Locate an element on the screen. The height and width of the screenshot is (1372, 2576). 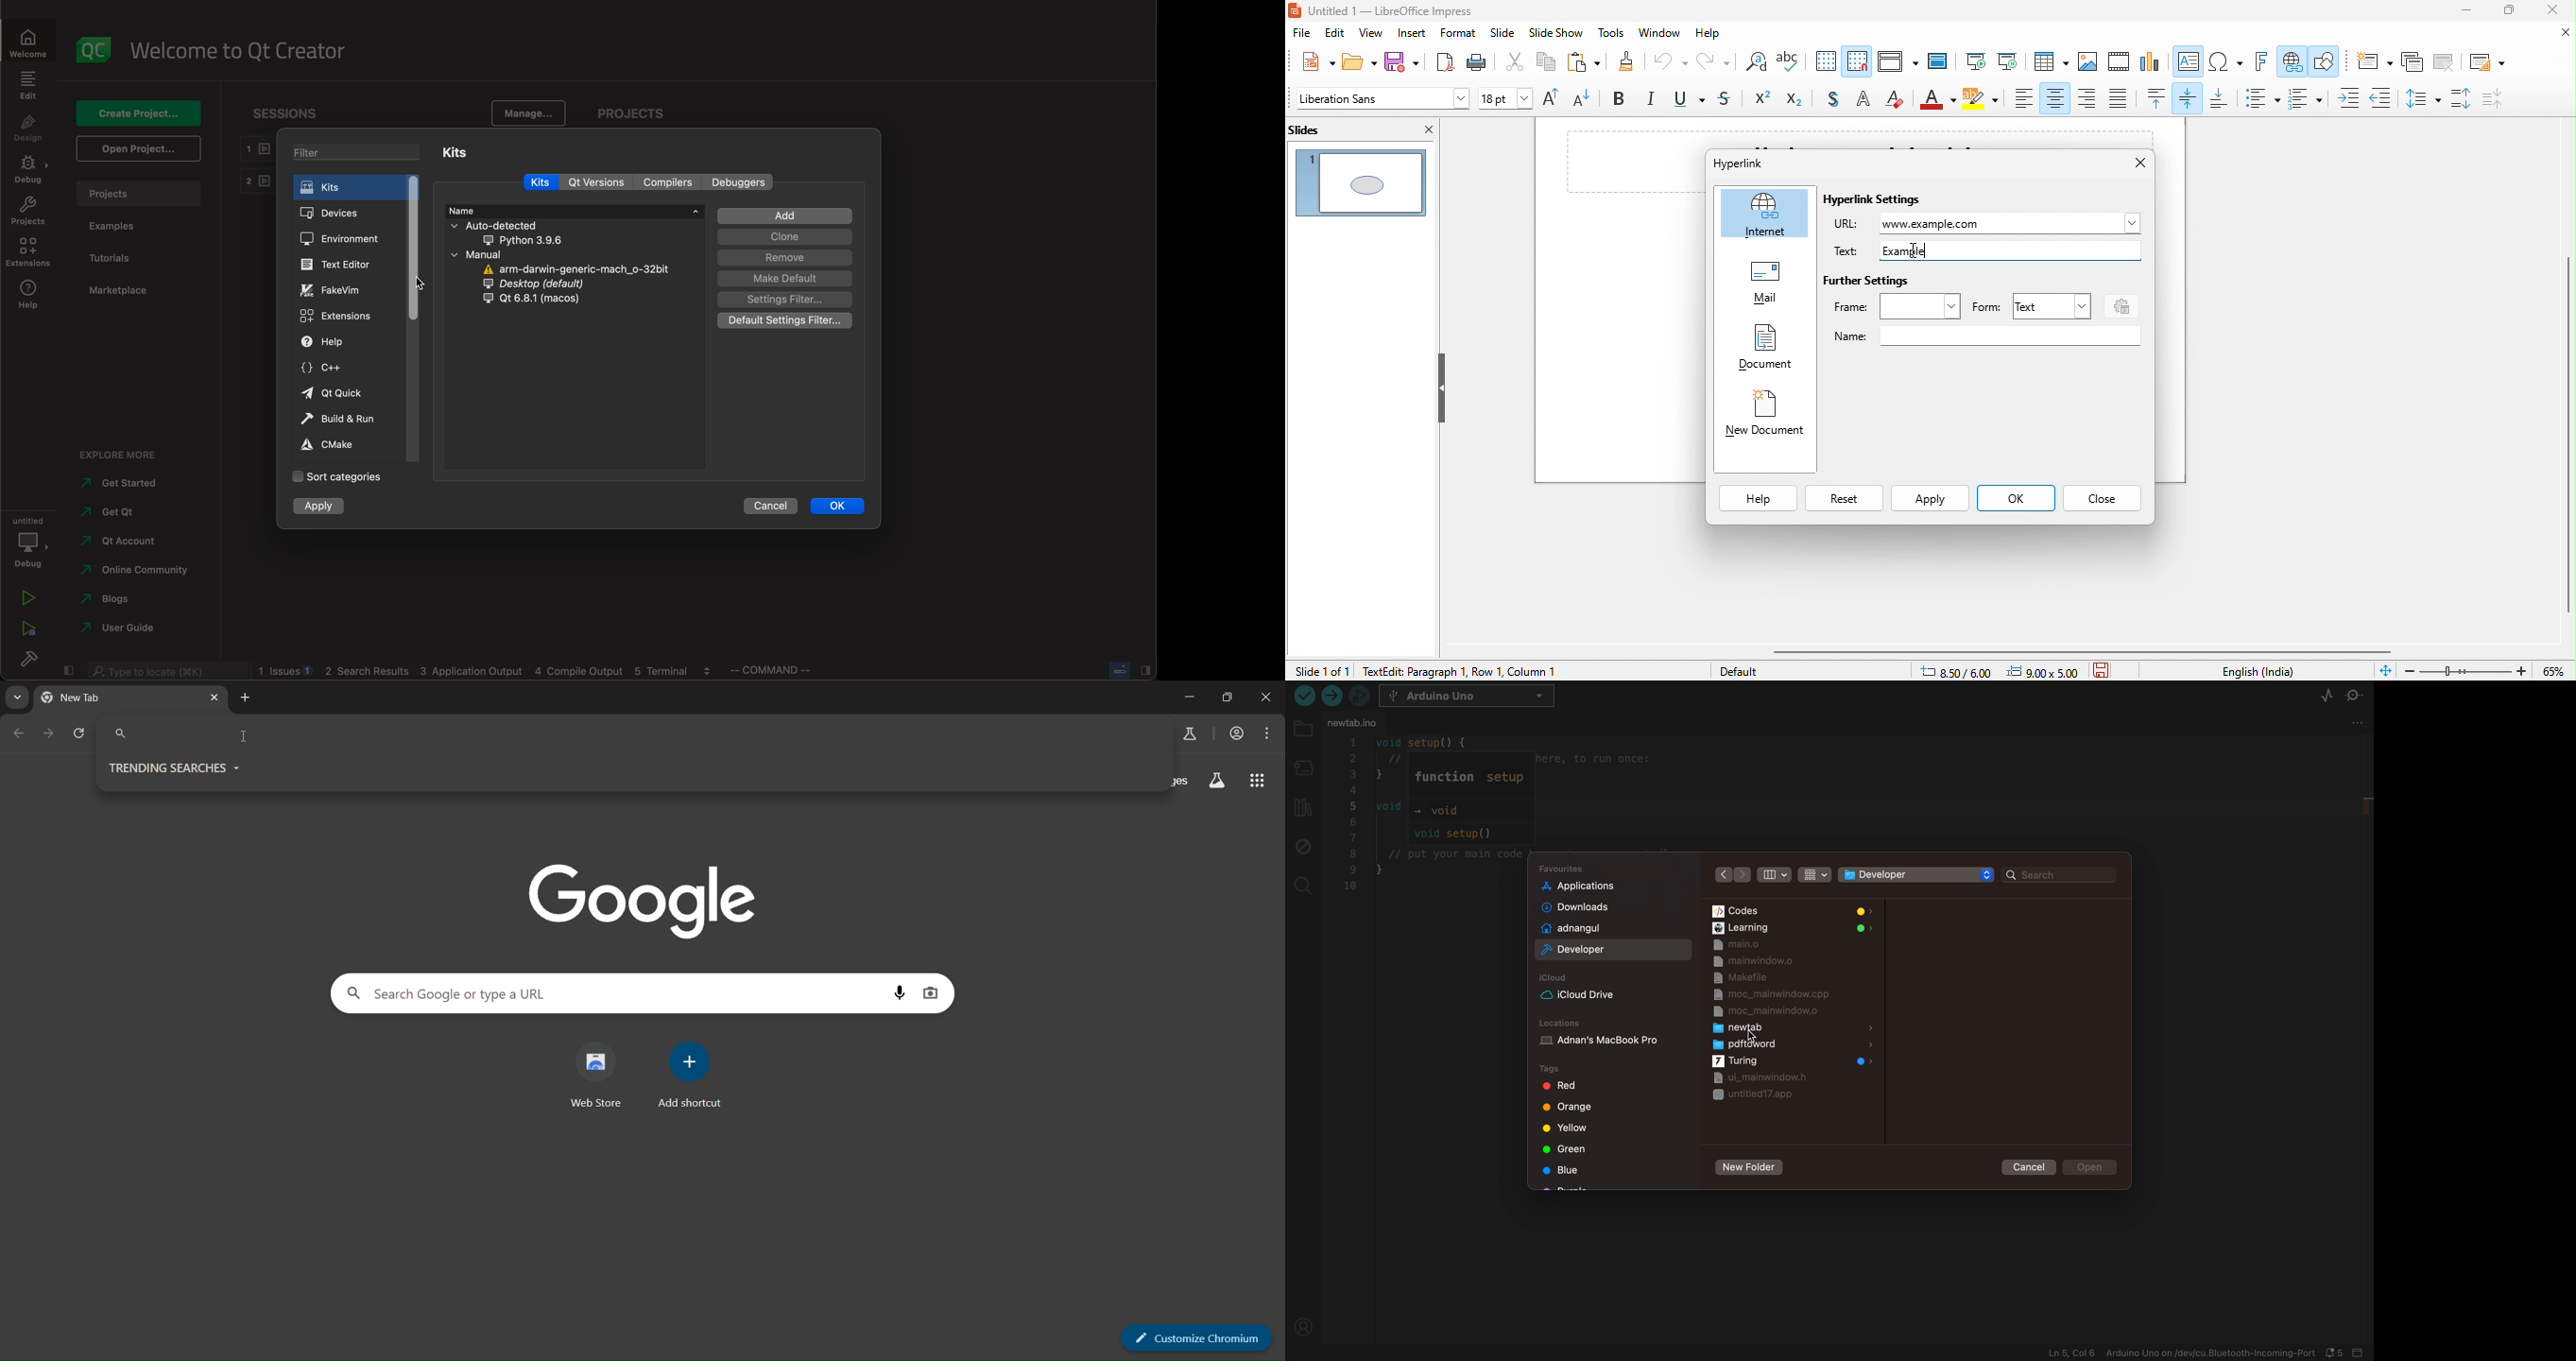
manage is located at coordinates (529, 112).